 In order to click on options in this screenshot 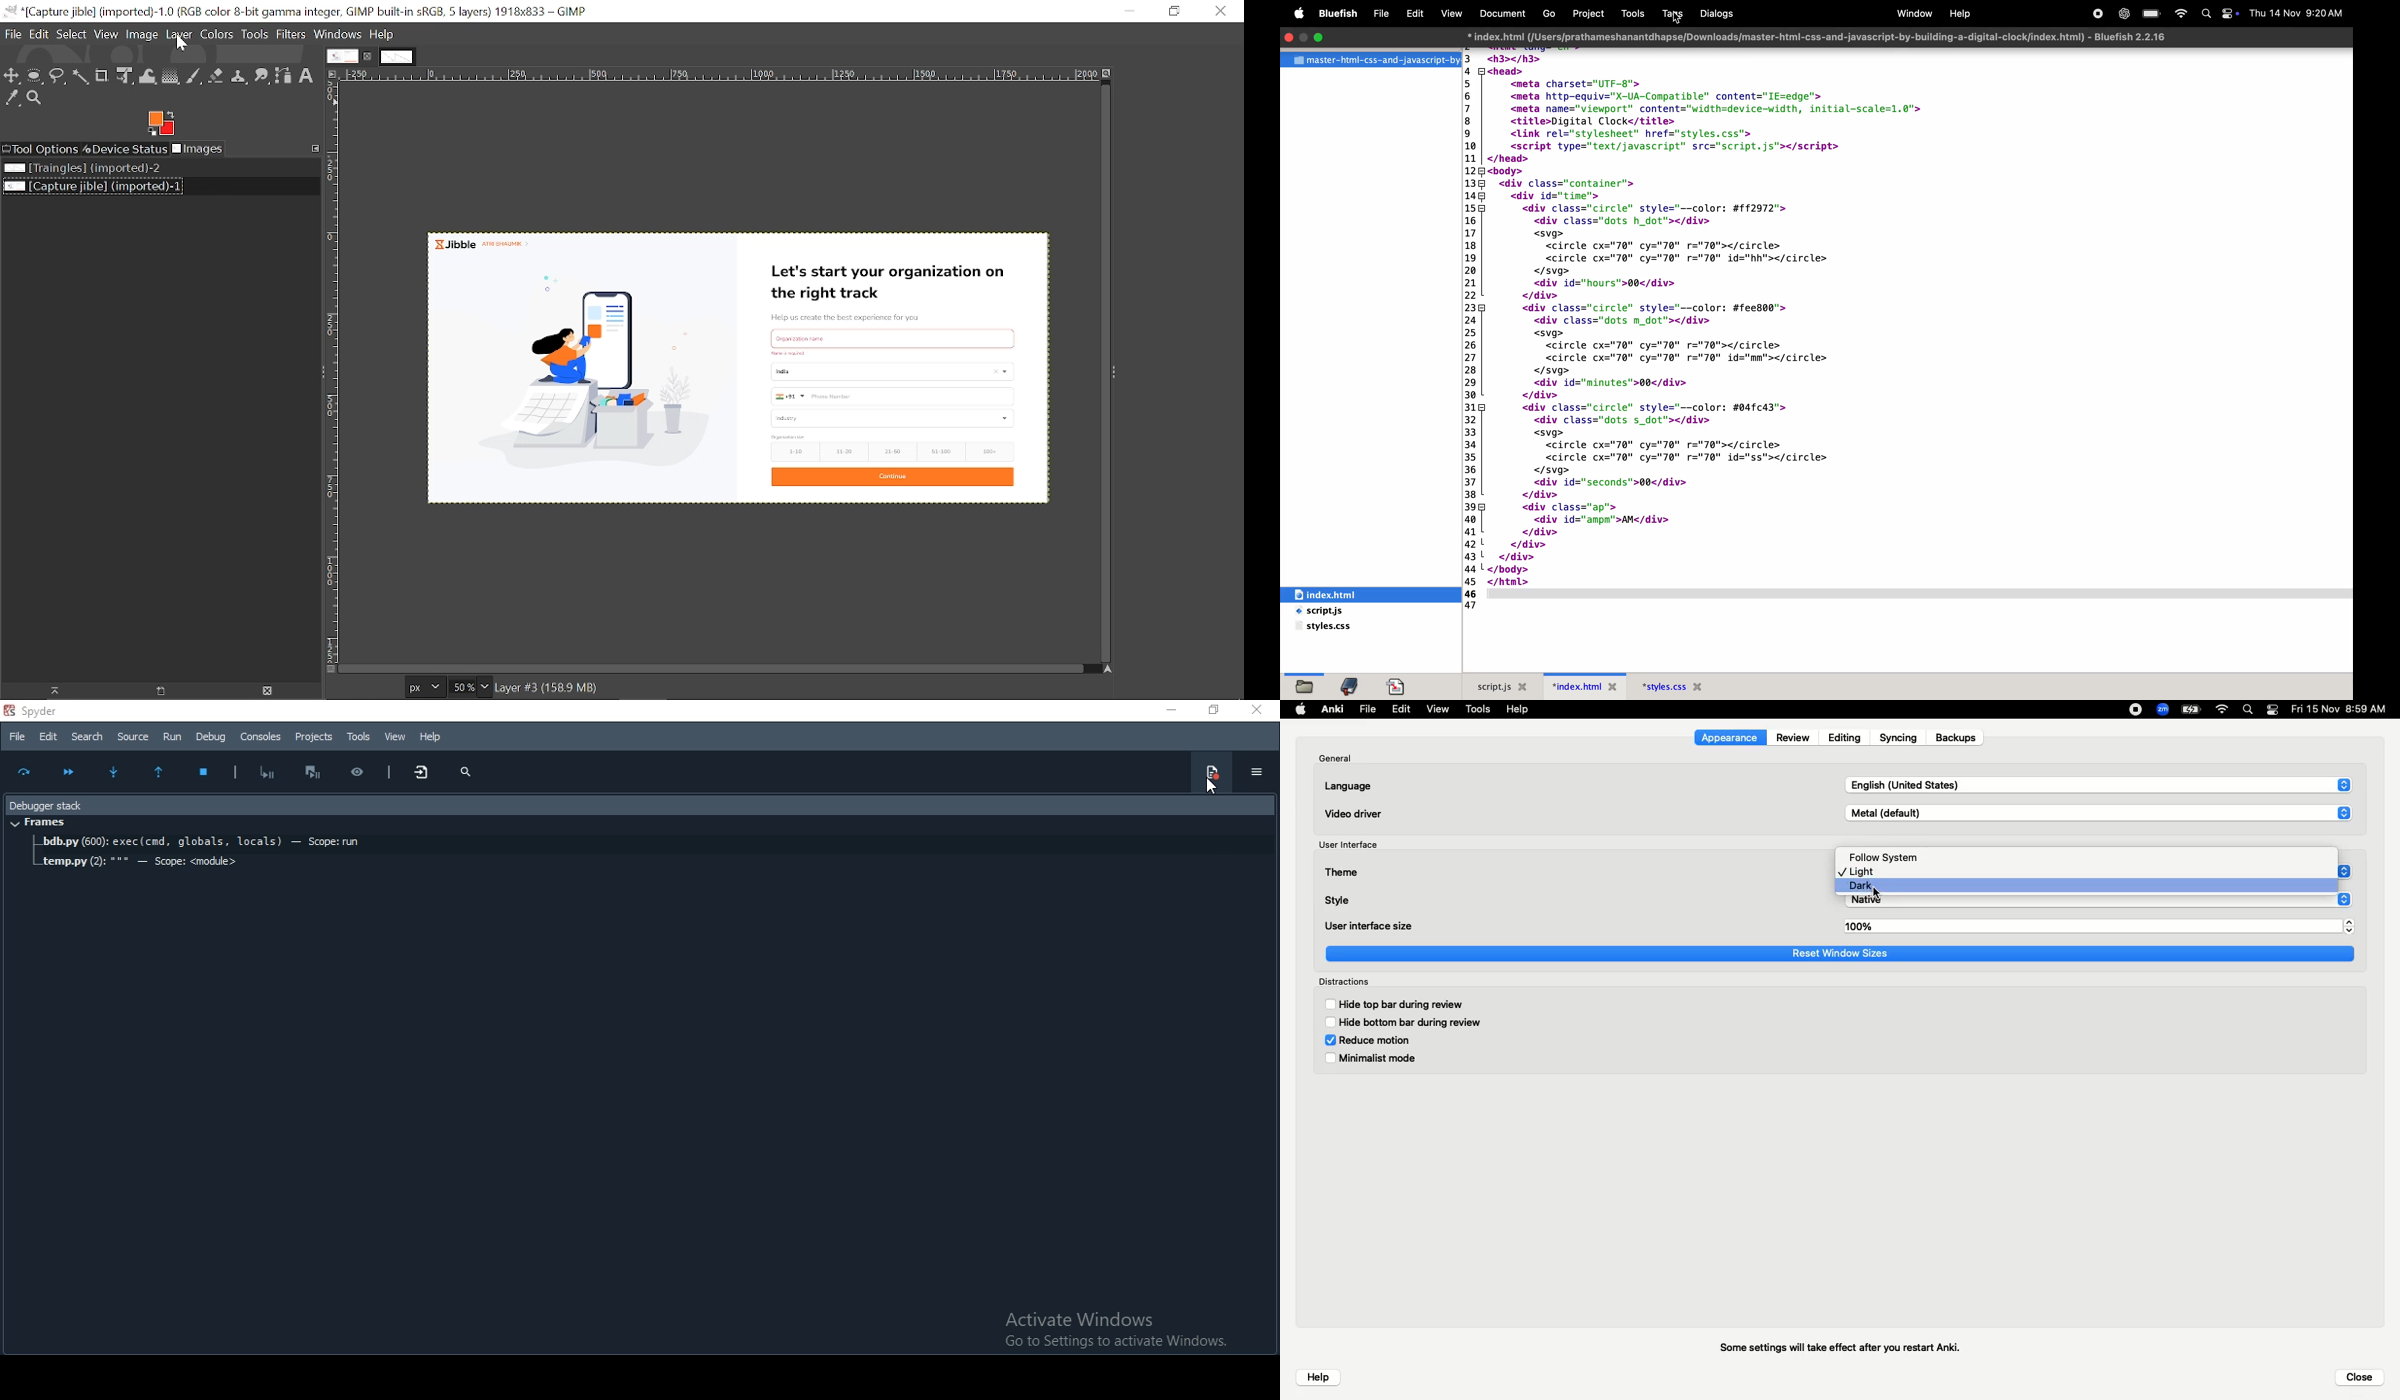, I will do `click(1256, 772)`.